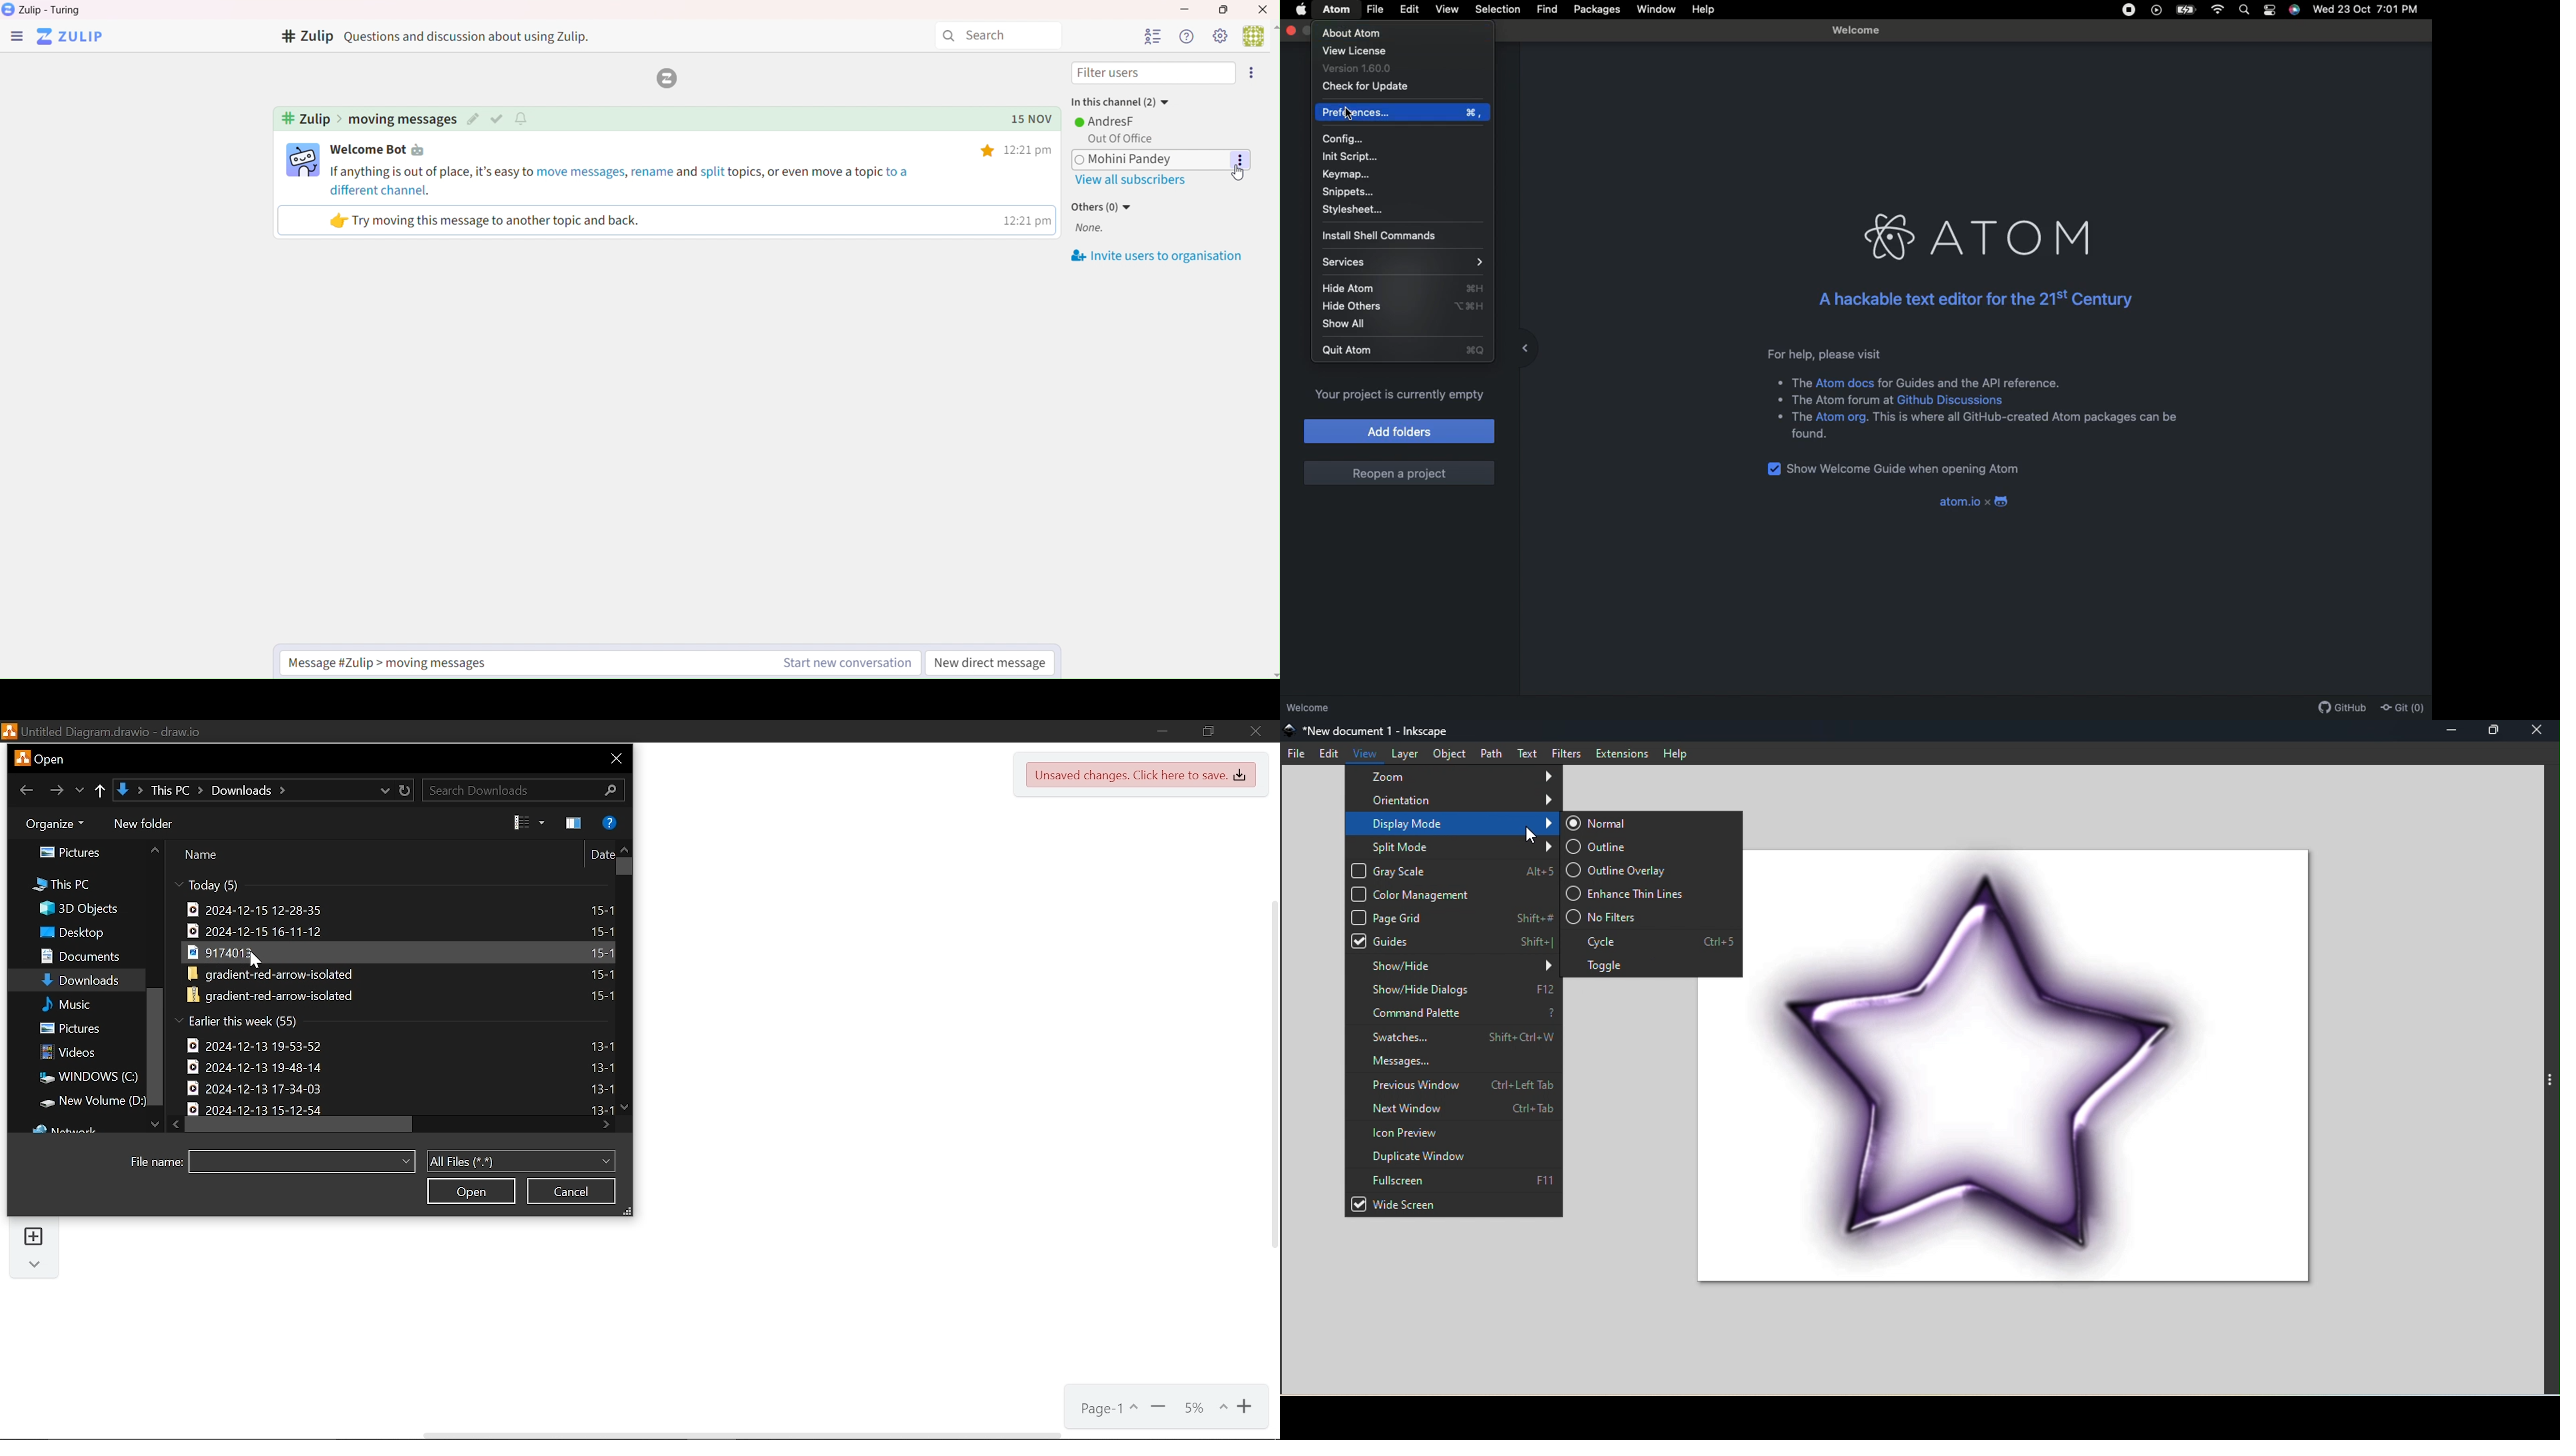 Image resolution: width=2576 pixels, height=1456 pixels. What do you see at coordinates (406, 1044) in the screenshot?
I see `file titled "2024-12-13 19-53-52"` at bounding box center [406, 1044].